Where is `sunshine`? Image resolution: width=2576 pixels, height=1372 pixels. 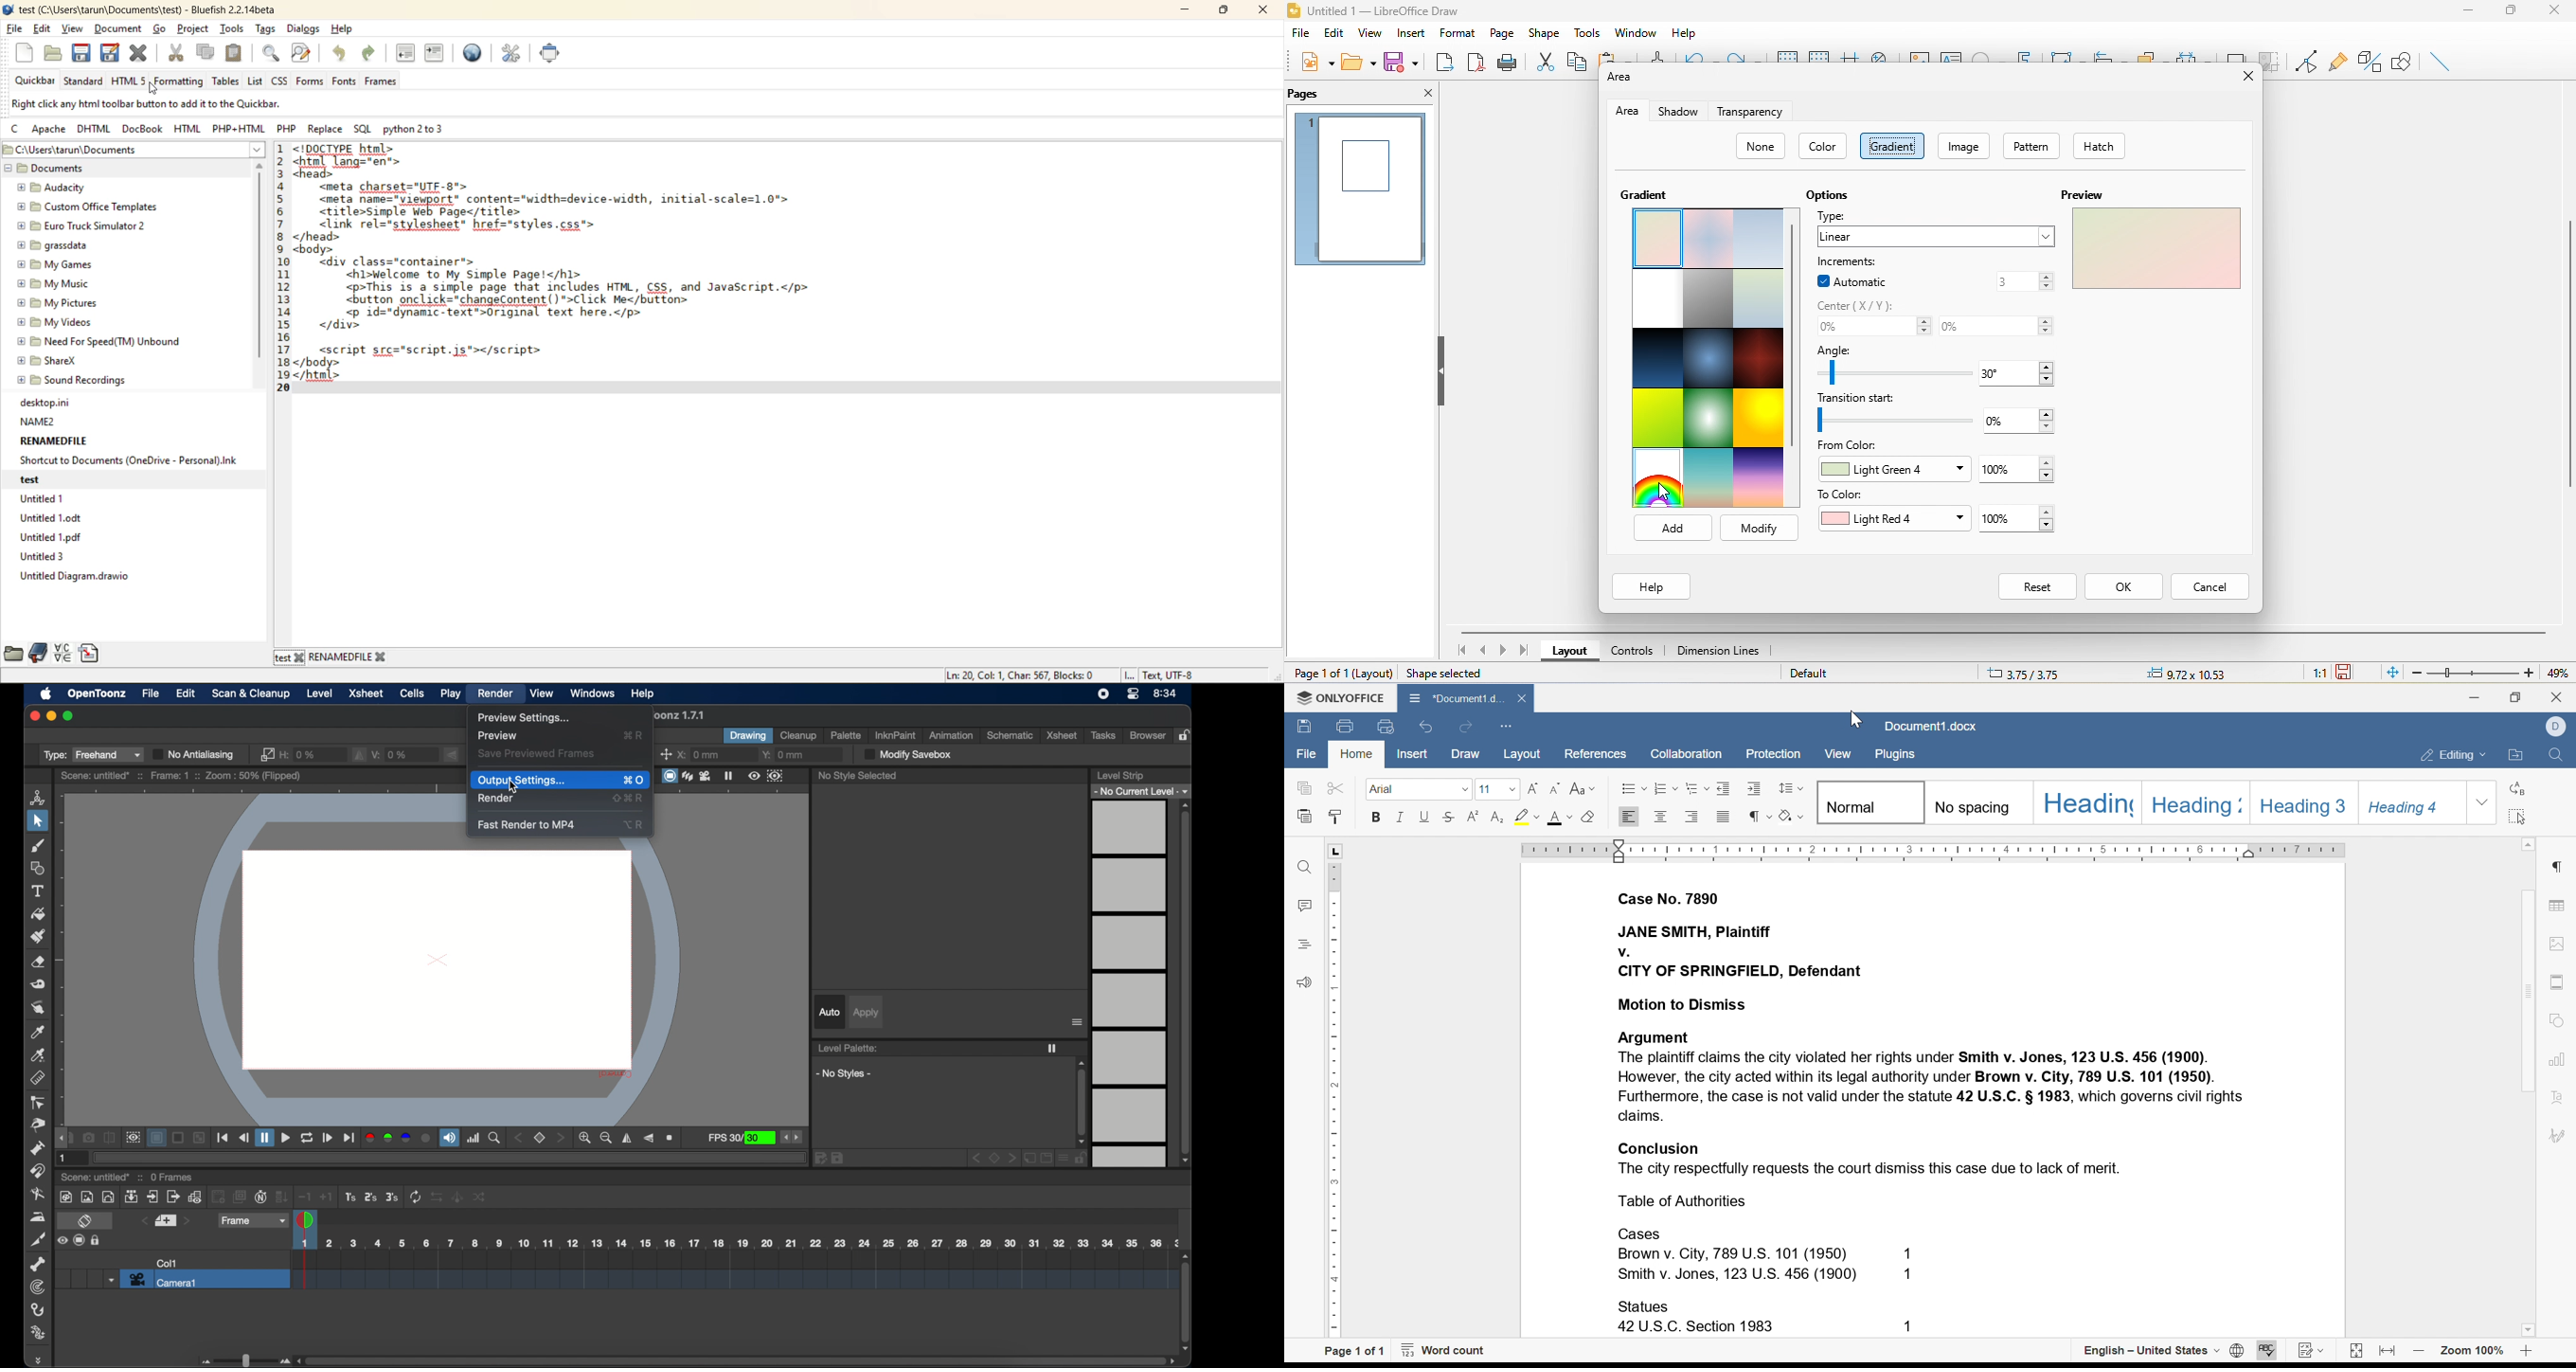
sunshine is located at coordinates (1760, 421).